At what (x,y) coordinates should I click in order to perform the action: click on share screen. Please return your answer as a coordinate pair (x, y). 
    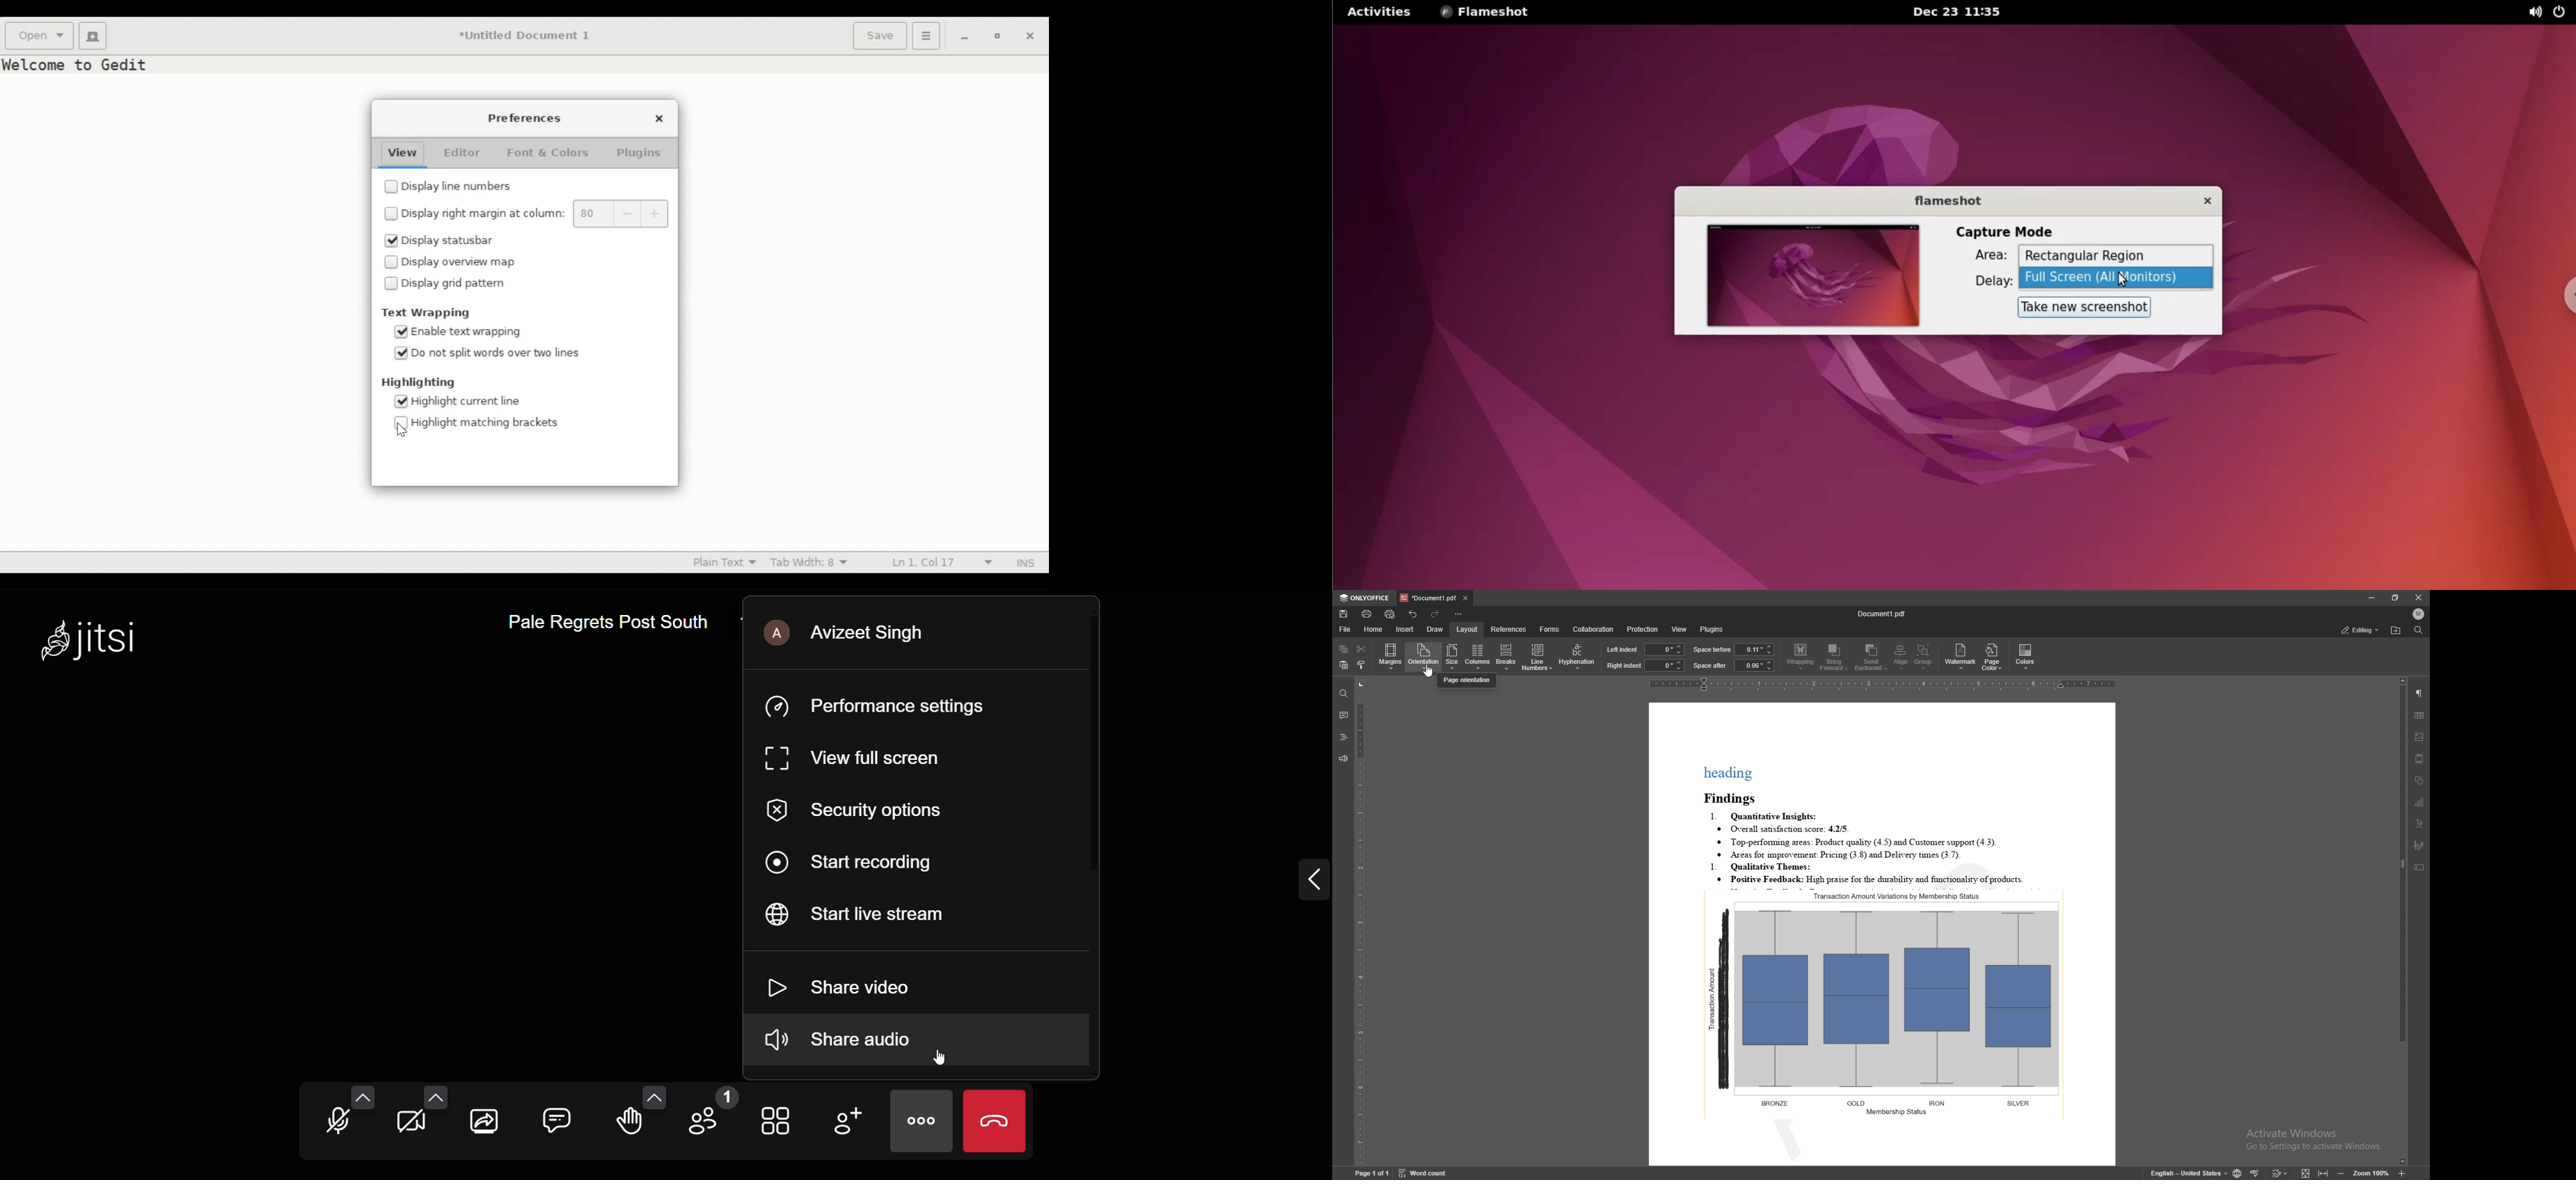
    Looking at the image, I should click on (482, 1125).